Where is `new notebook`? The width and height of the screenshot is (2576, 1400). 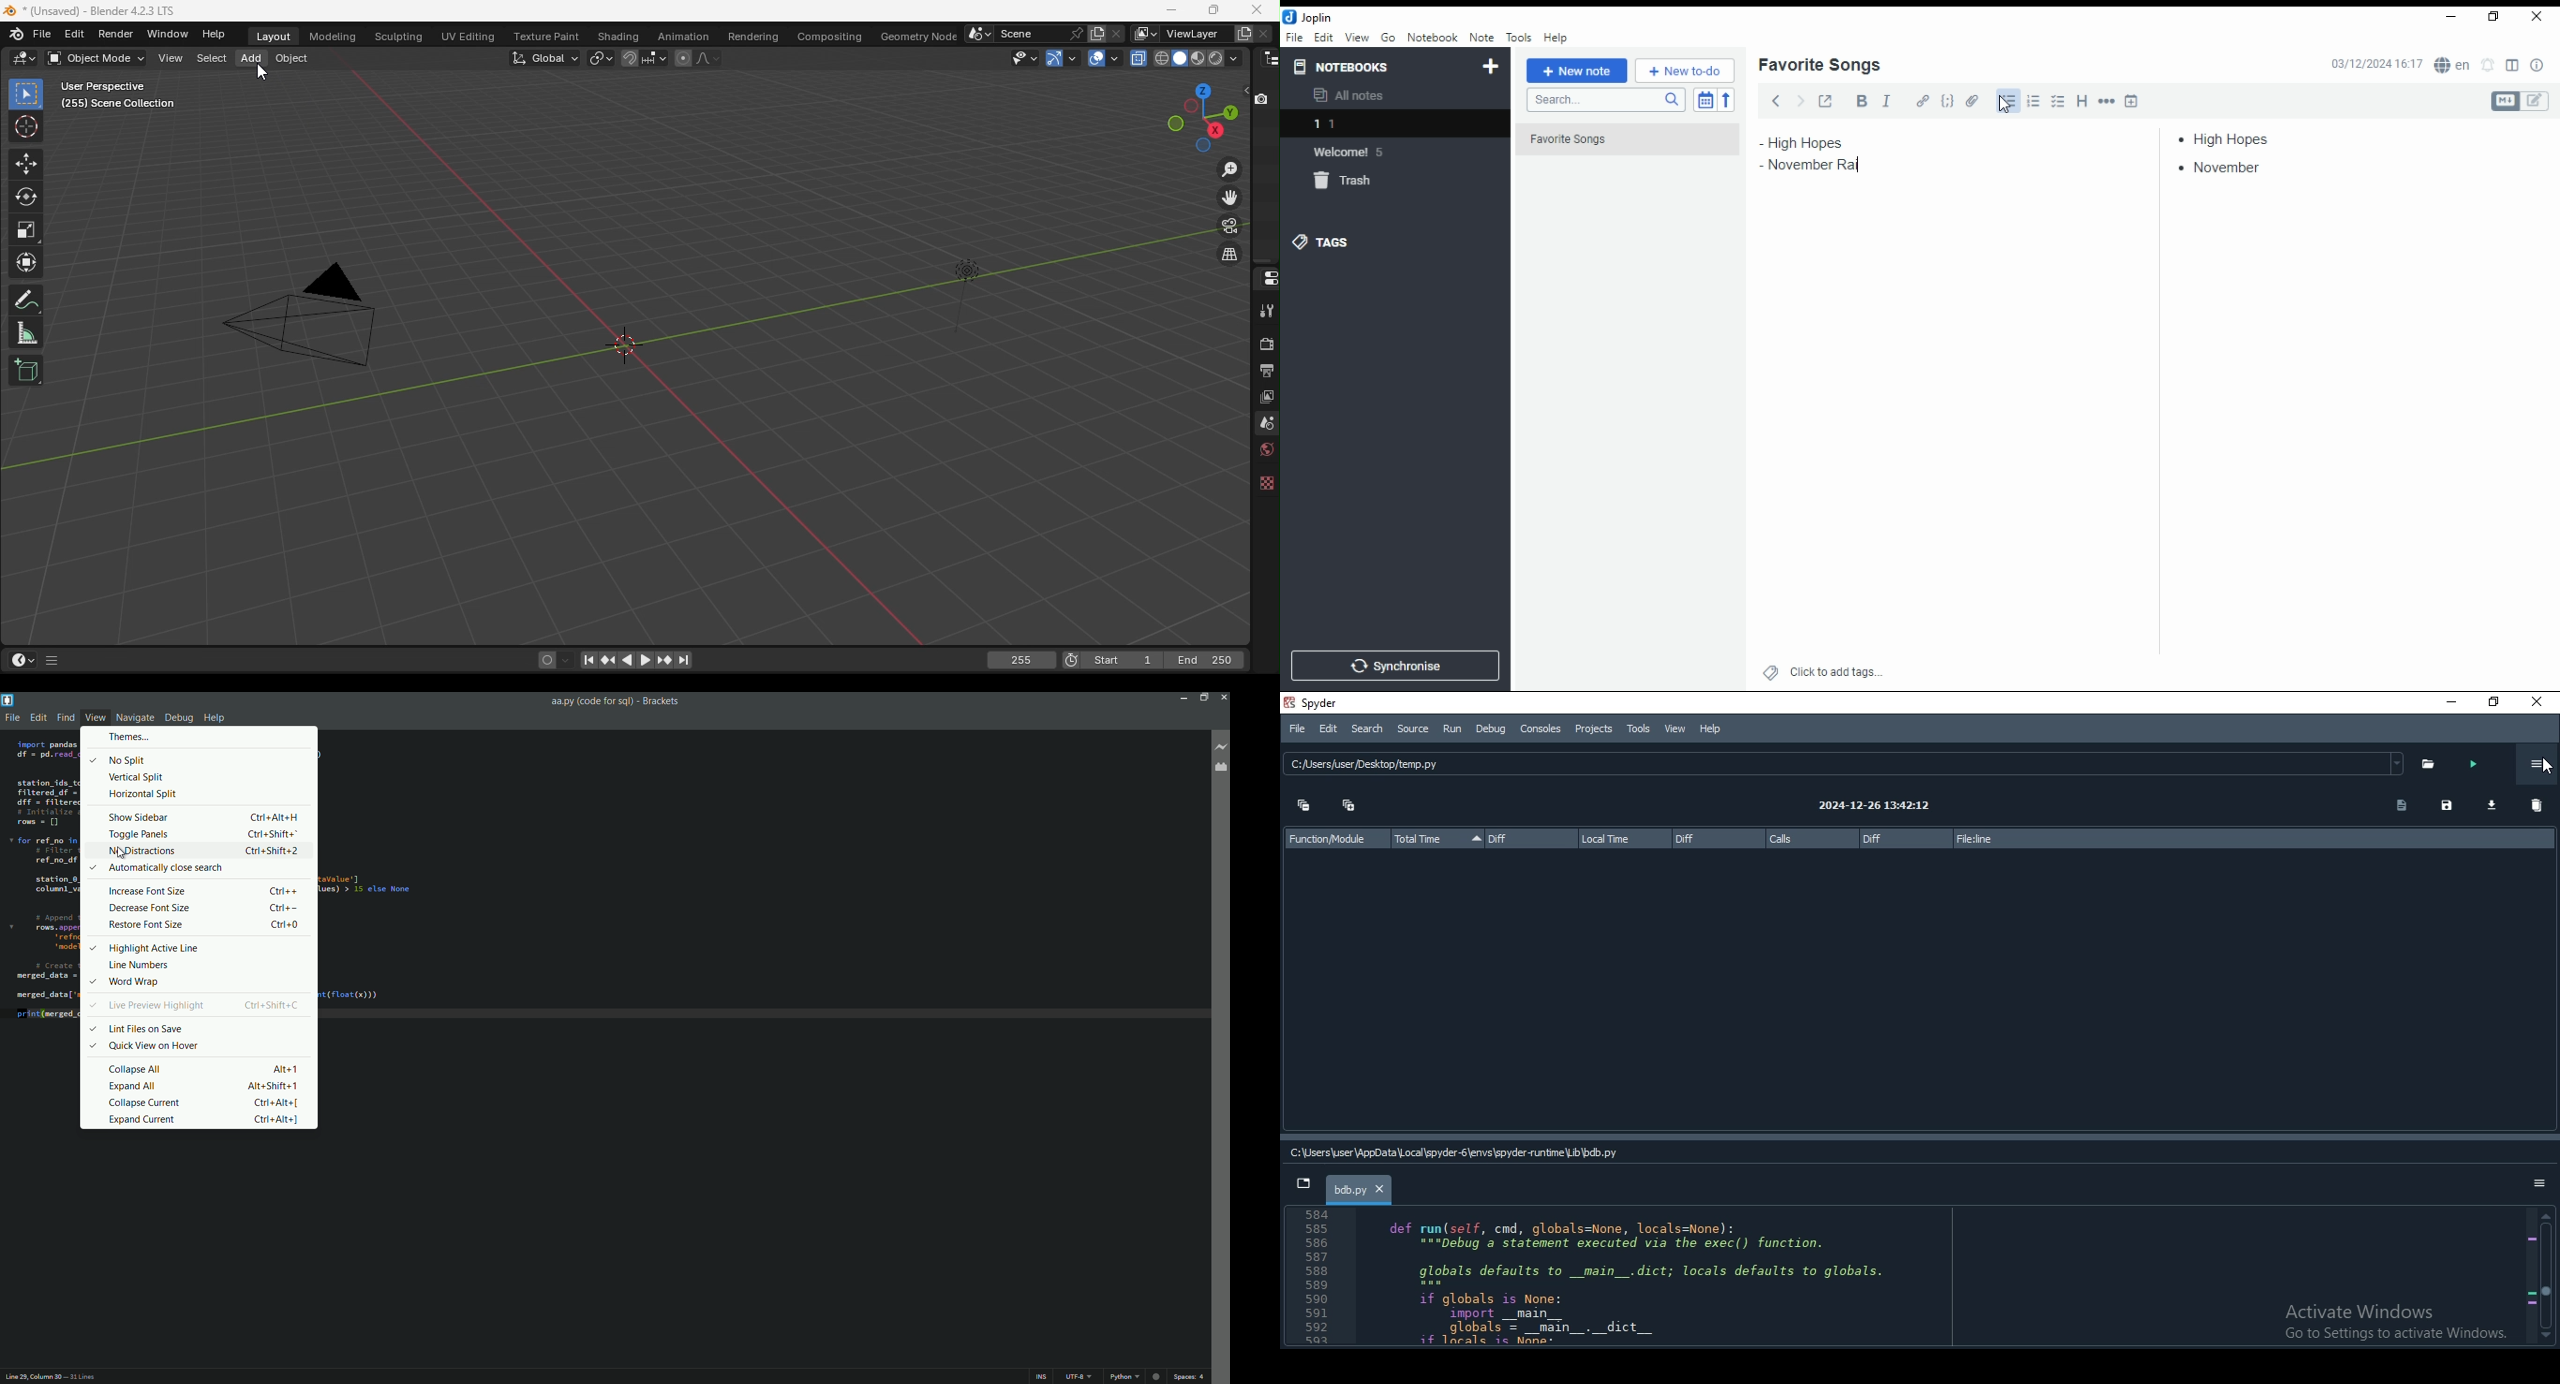 new notebook is located at coordinates (1491, 67).